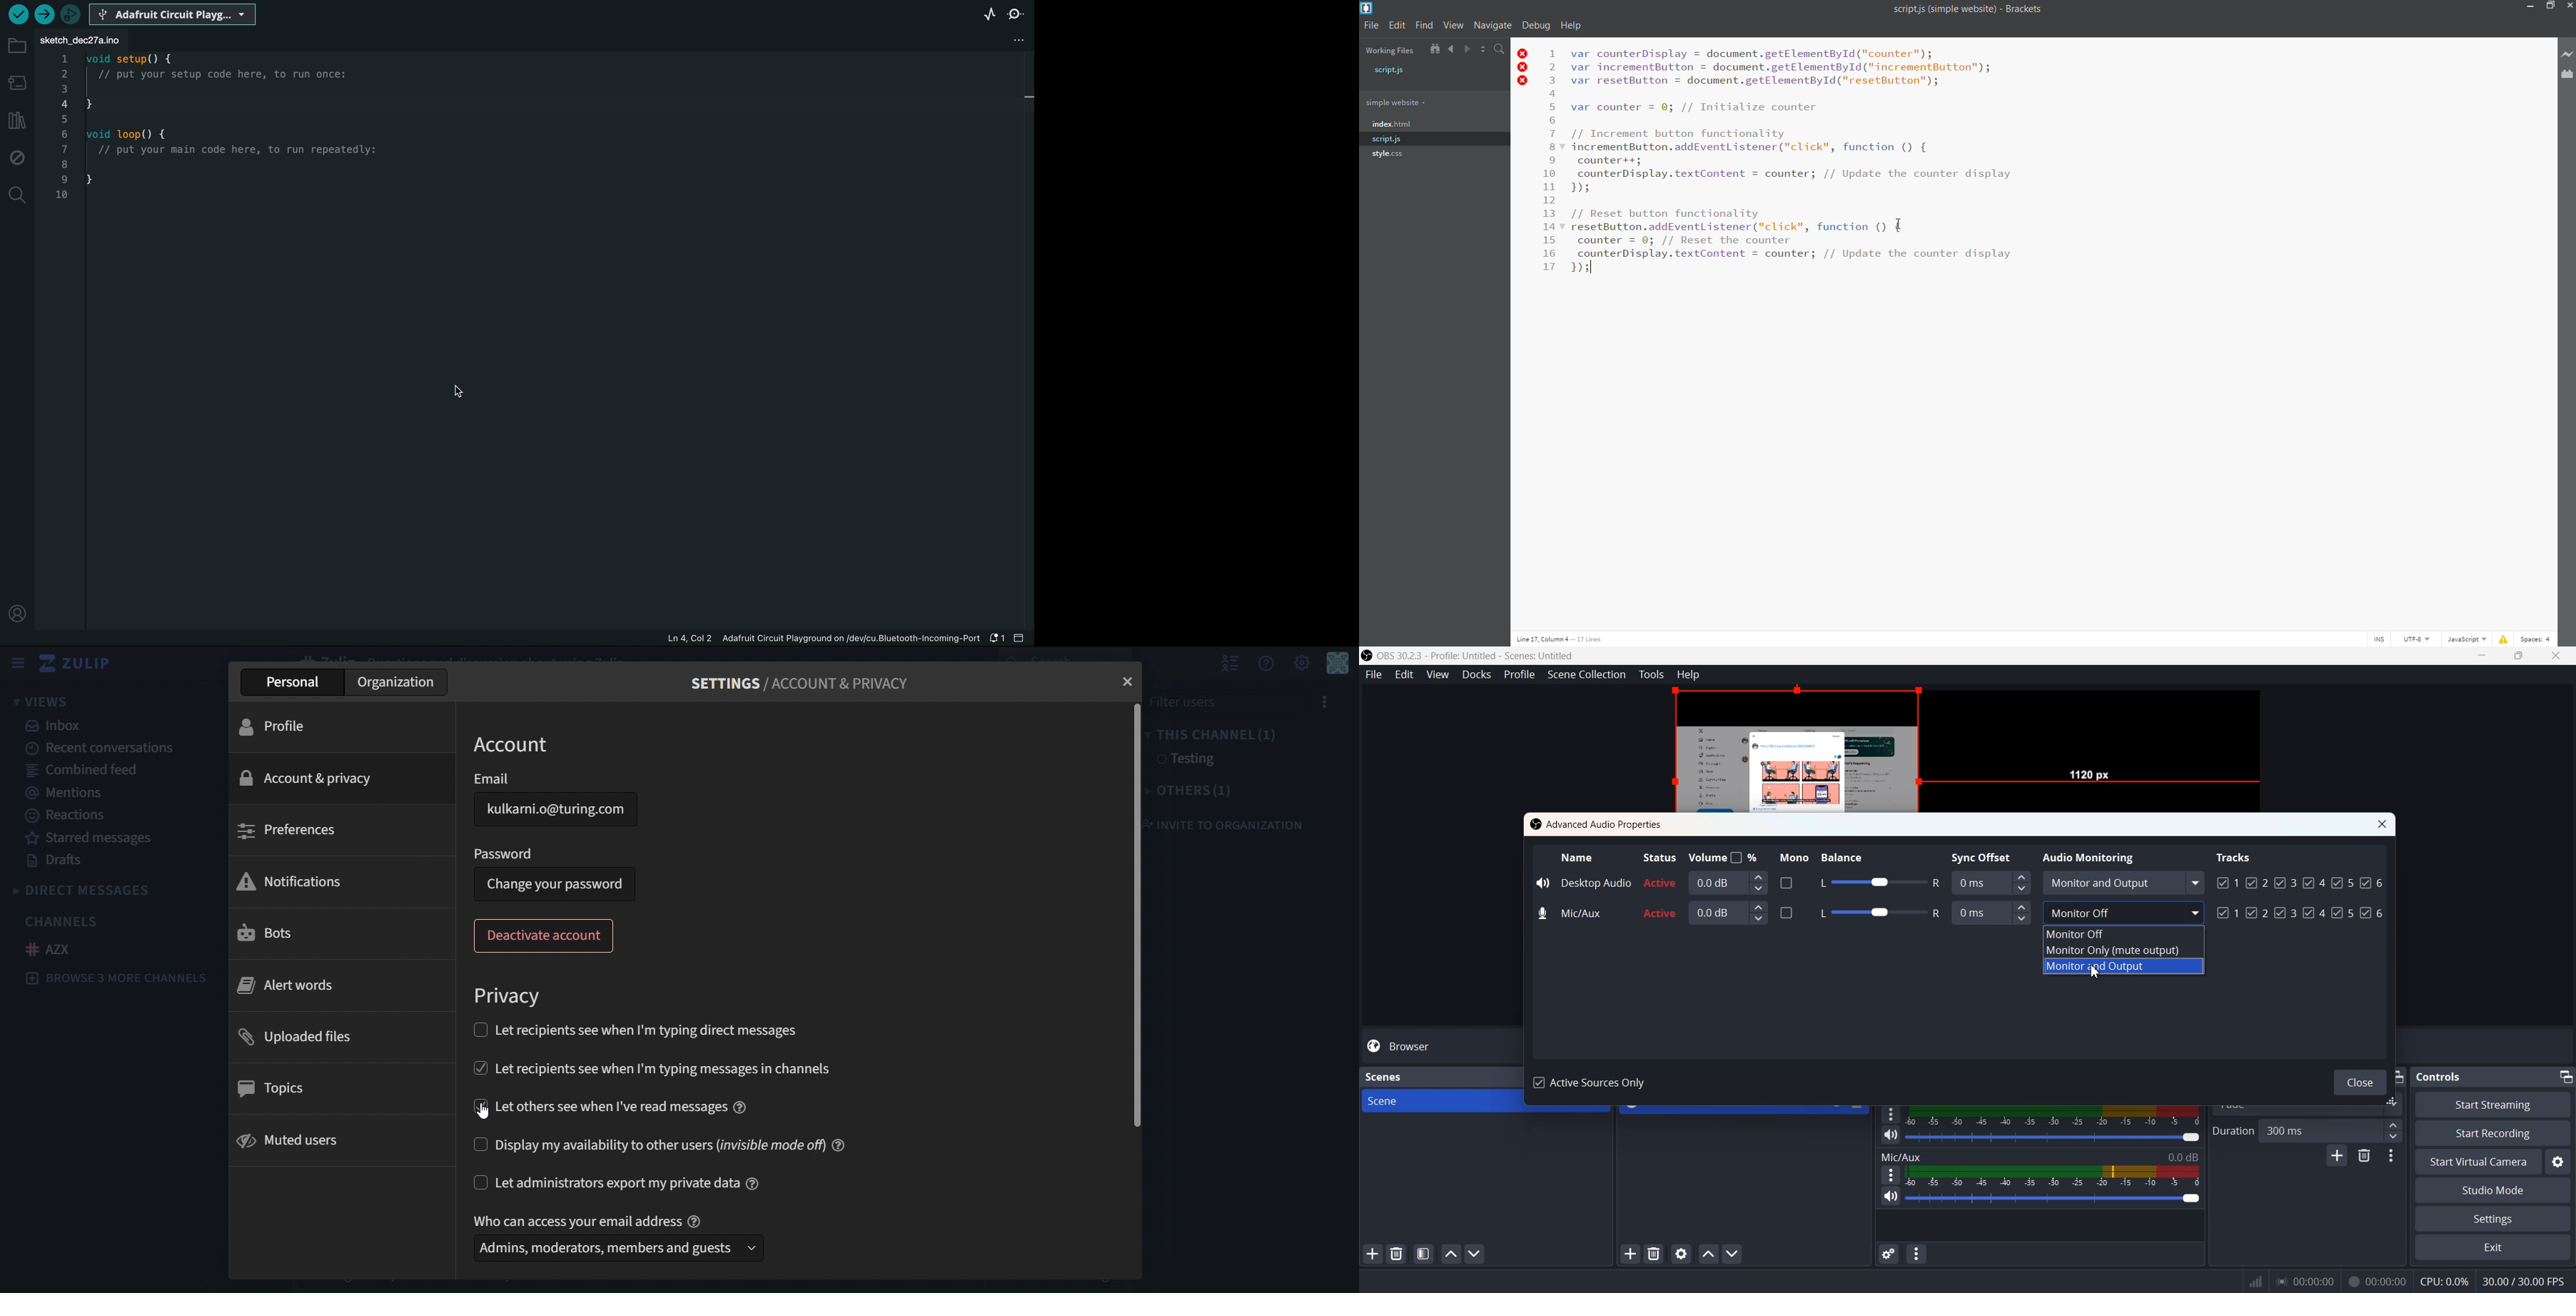 Image resolution: width=2576 pixels, height=1316 pixels. I want to click on mentions, so click(66, 792).